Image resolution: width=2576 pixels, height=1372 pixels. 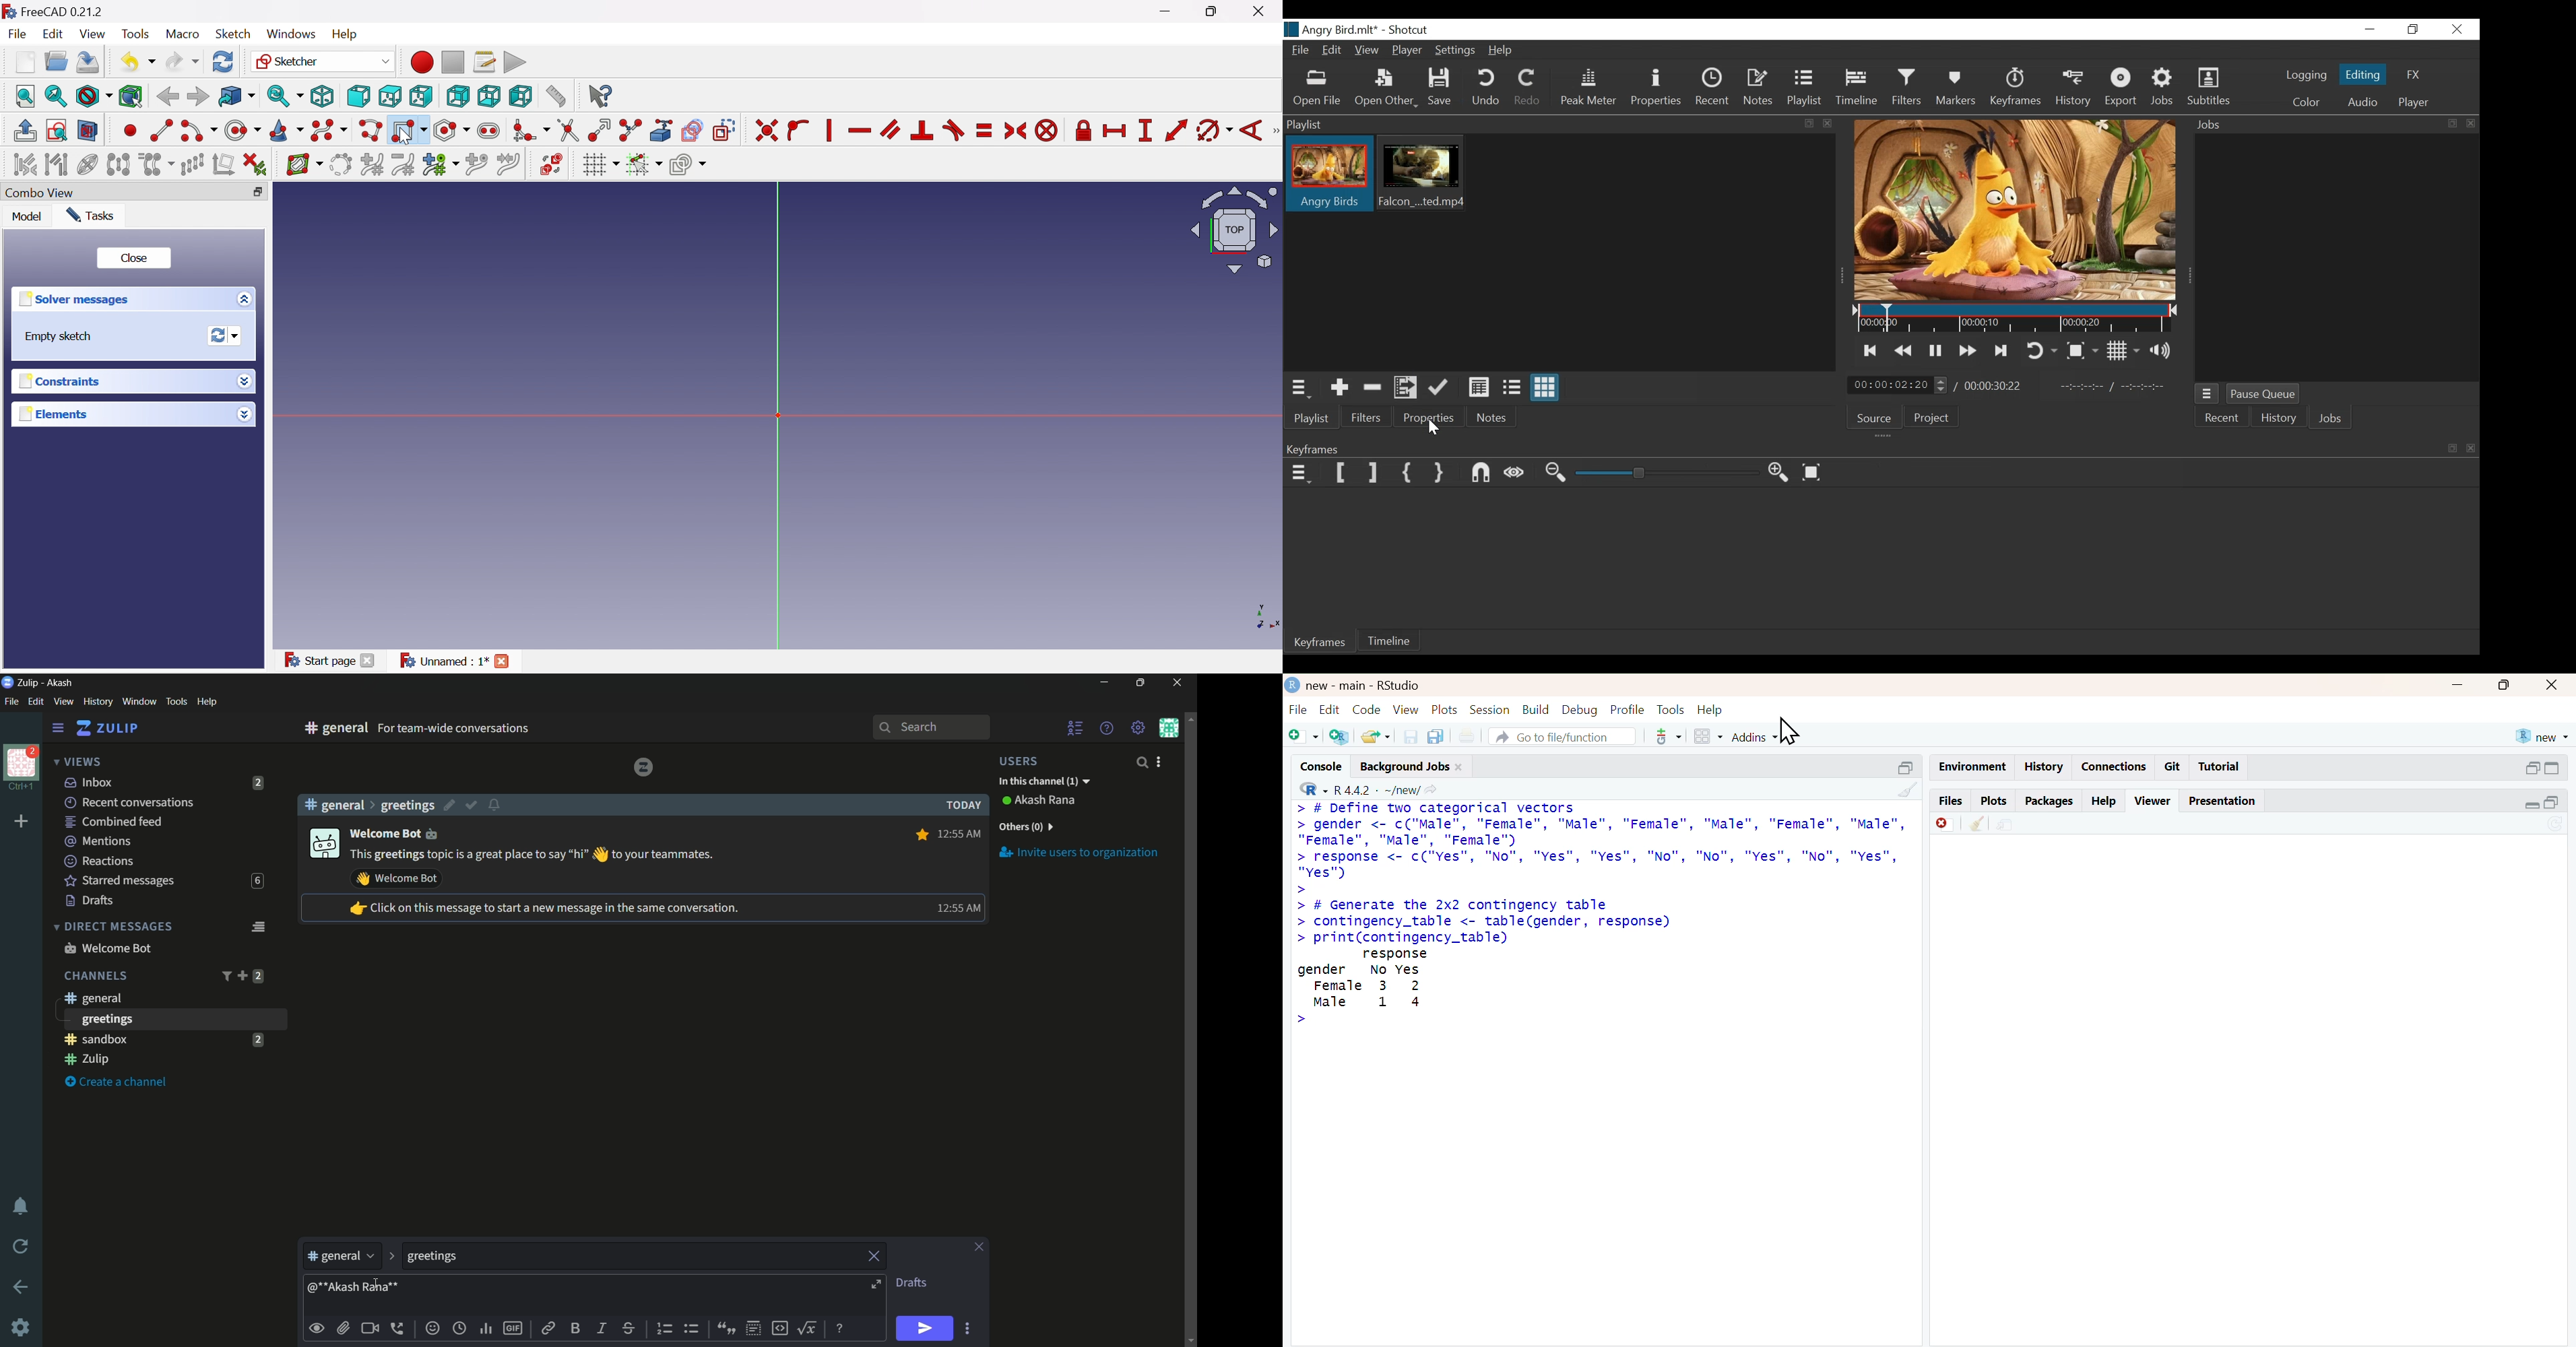 I want to click on help menu, so click(x=206, y=702).